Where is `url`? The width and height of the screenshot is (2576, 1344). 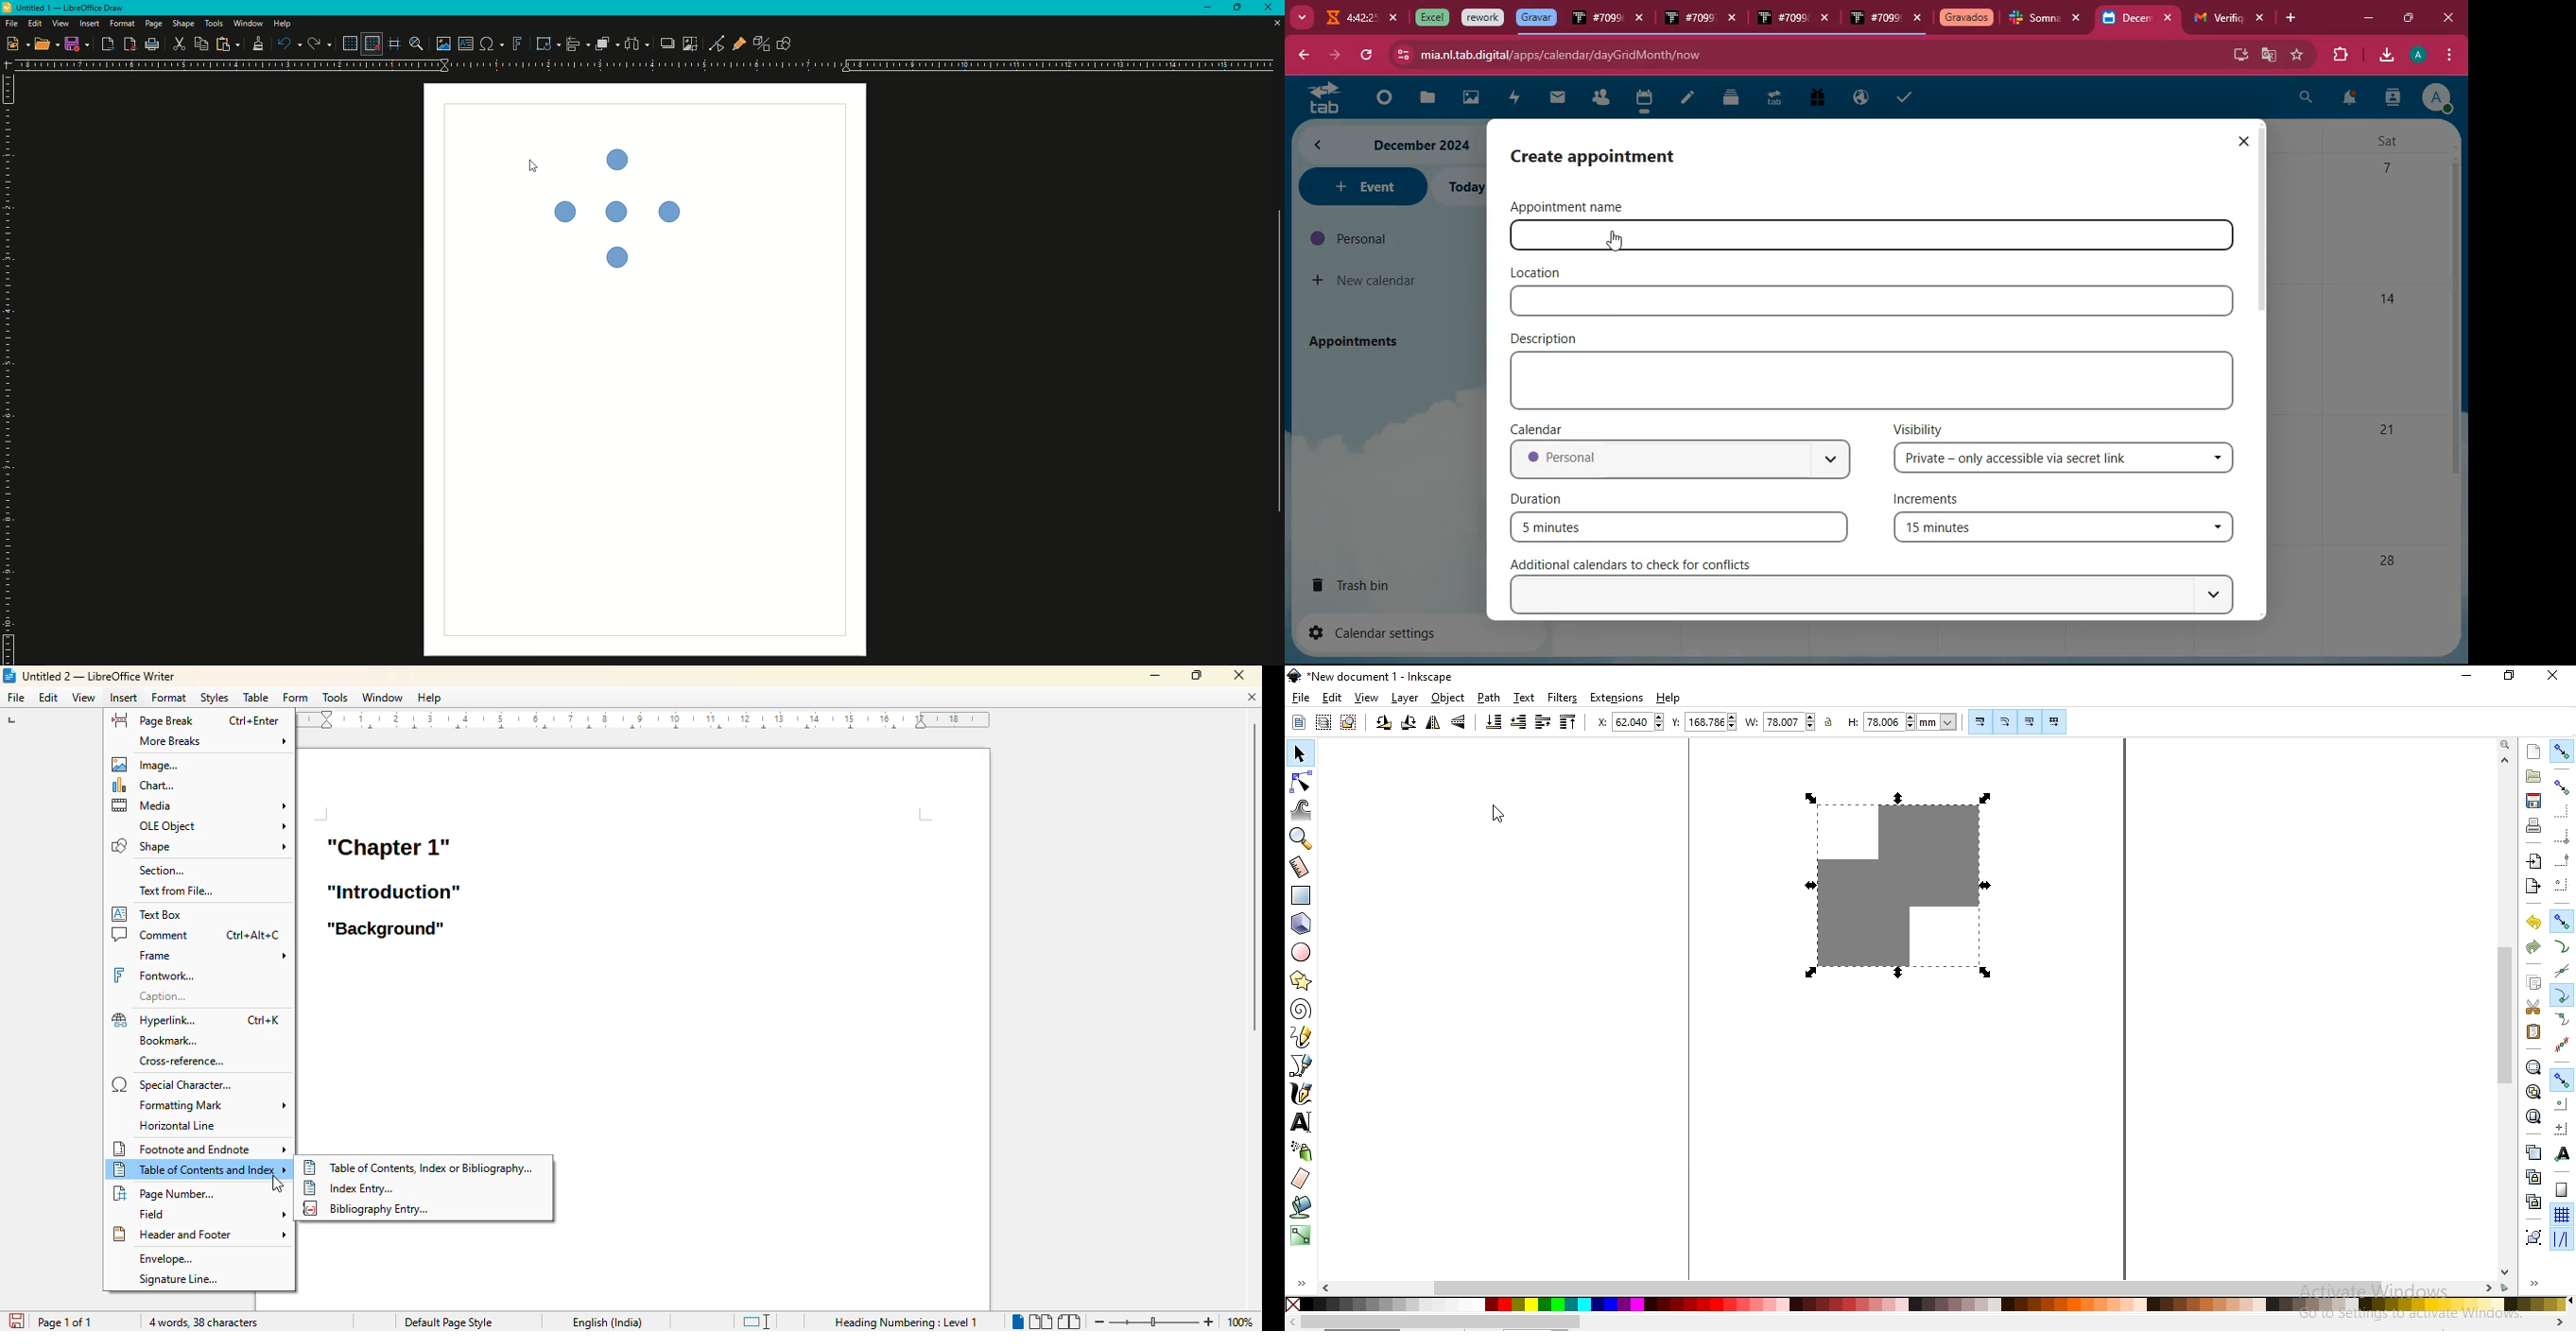
url is located at coordinates (1560, 55).